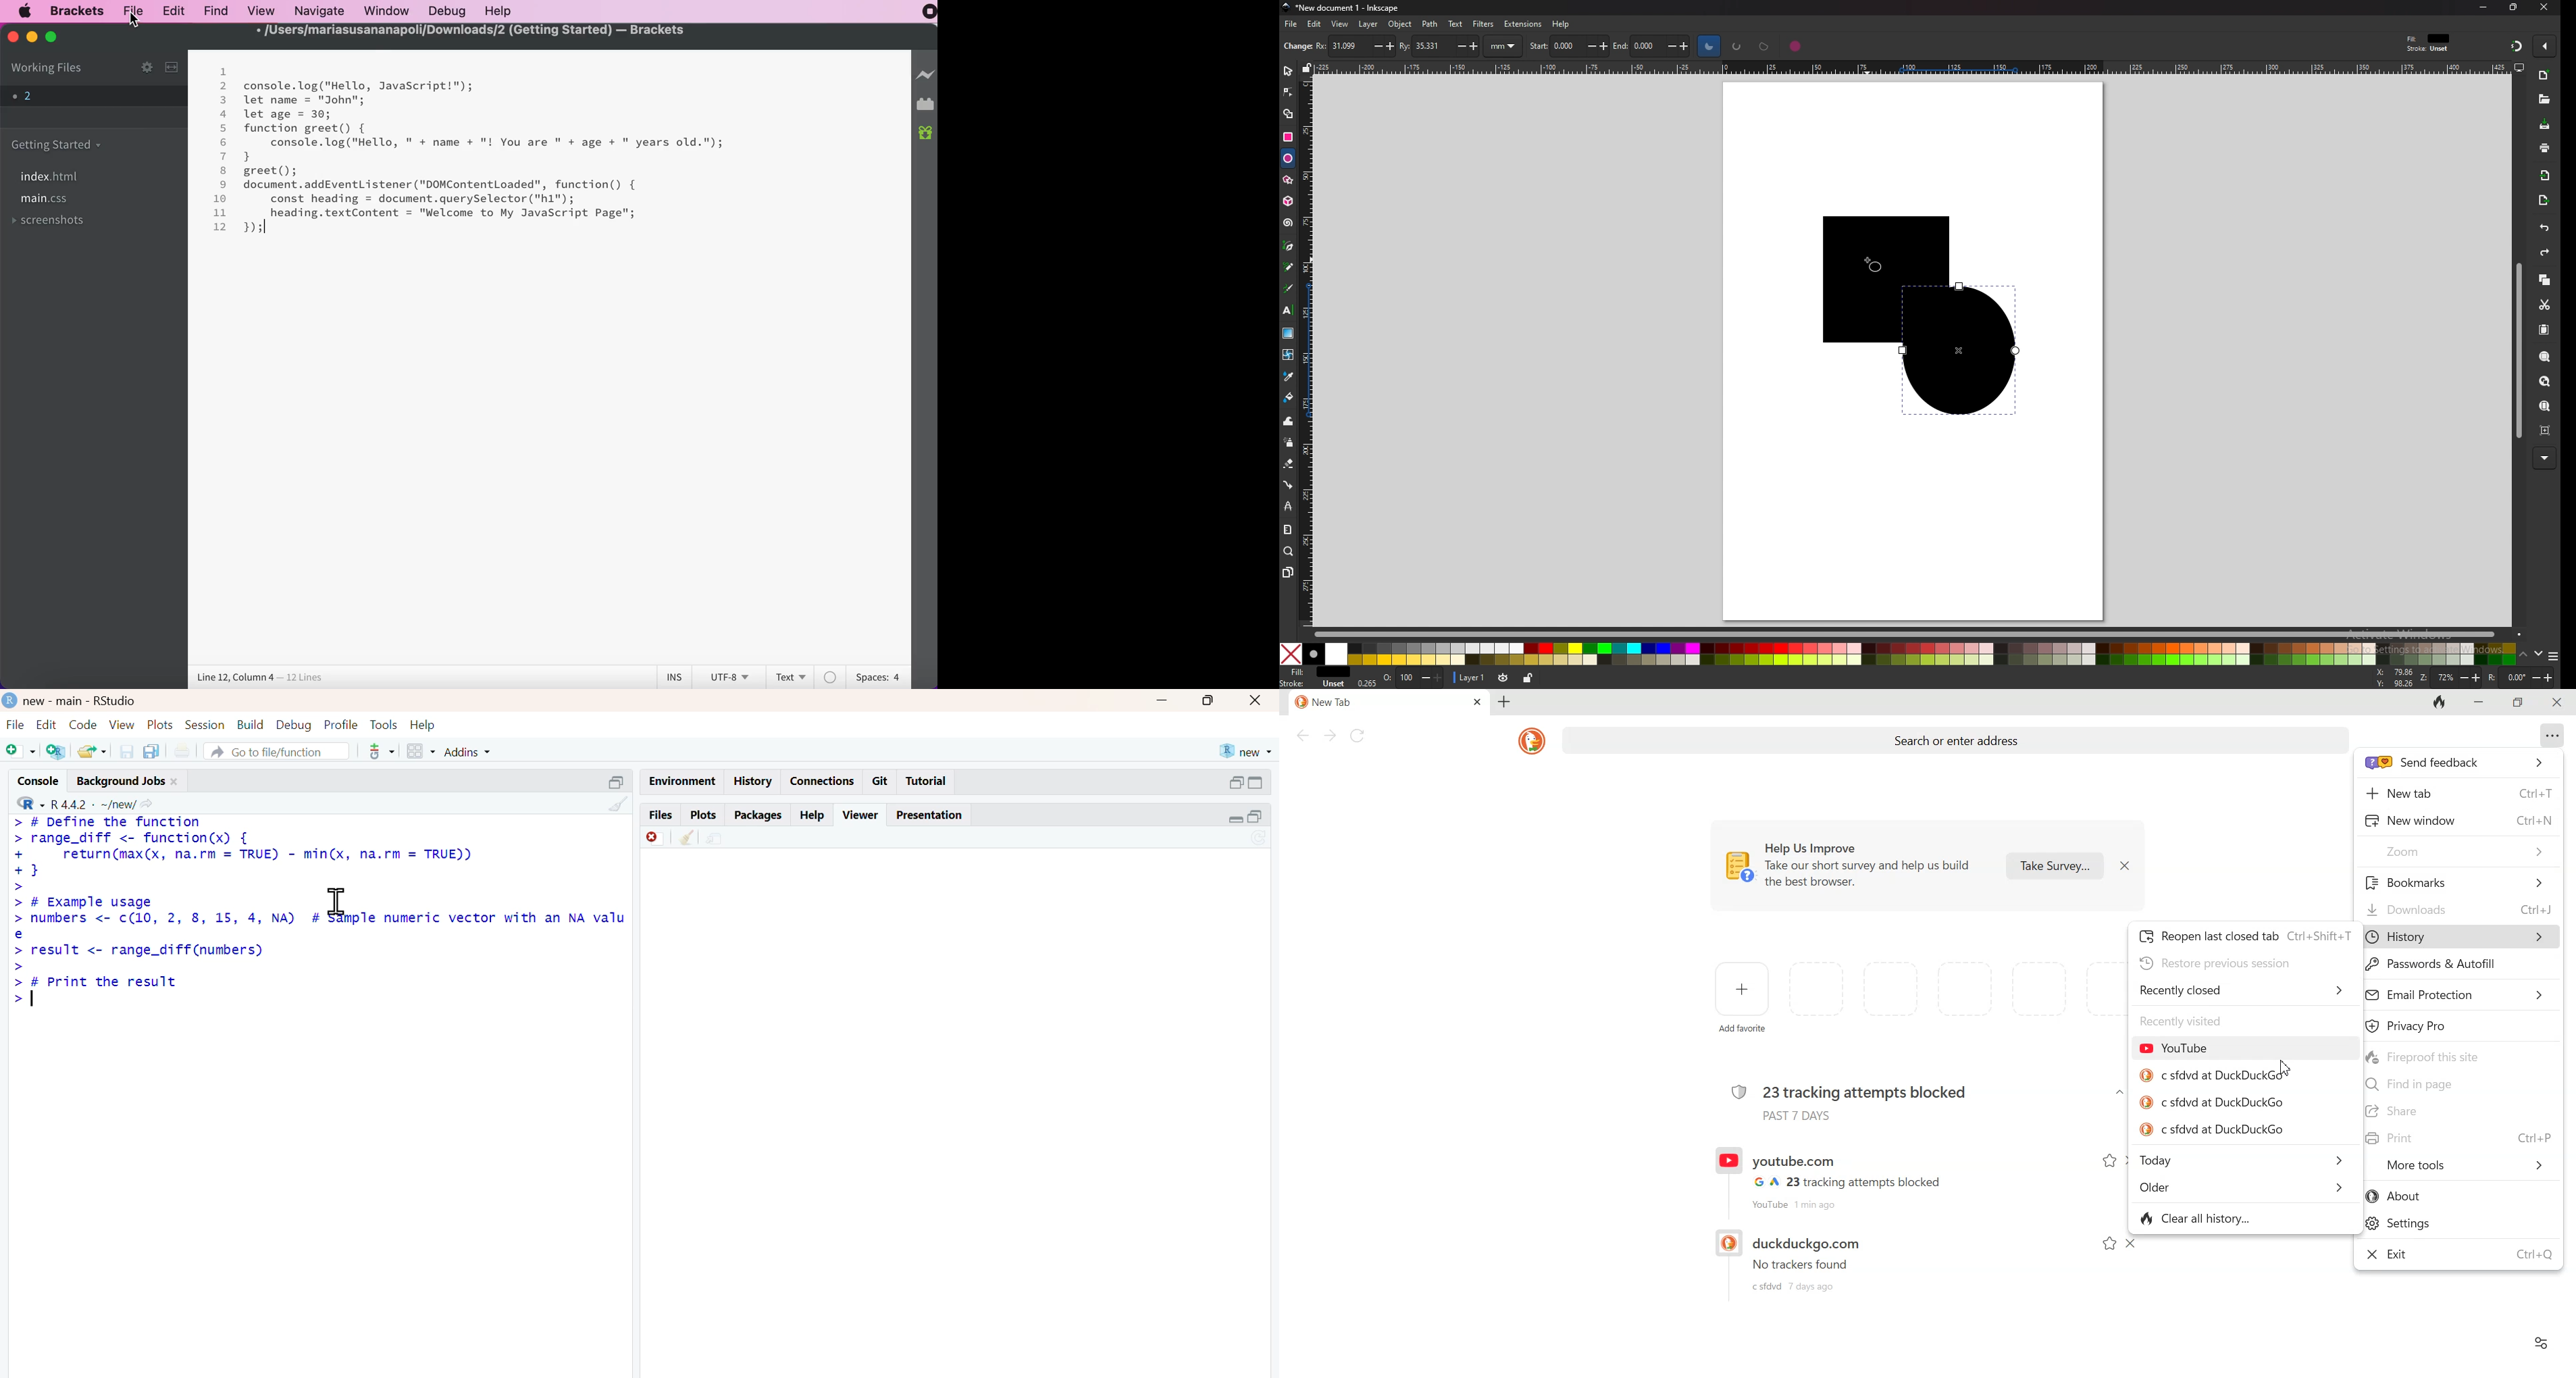  I want to click on new - main - RStudio, so click(81, 702).